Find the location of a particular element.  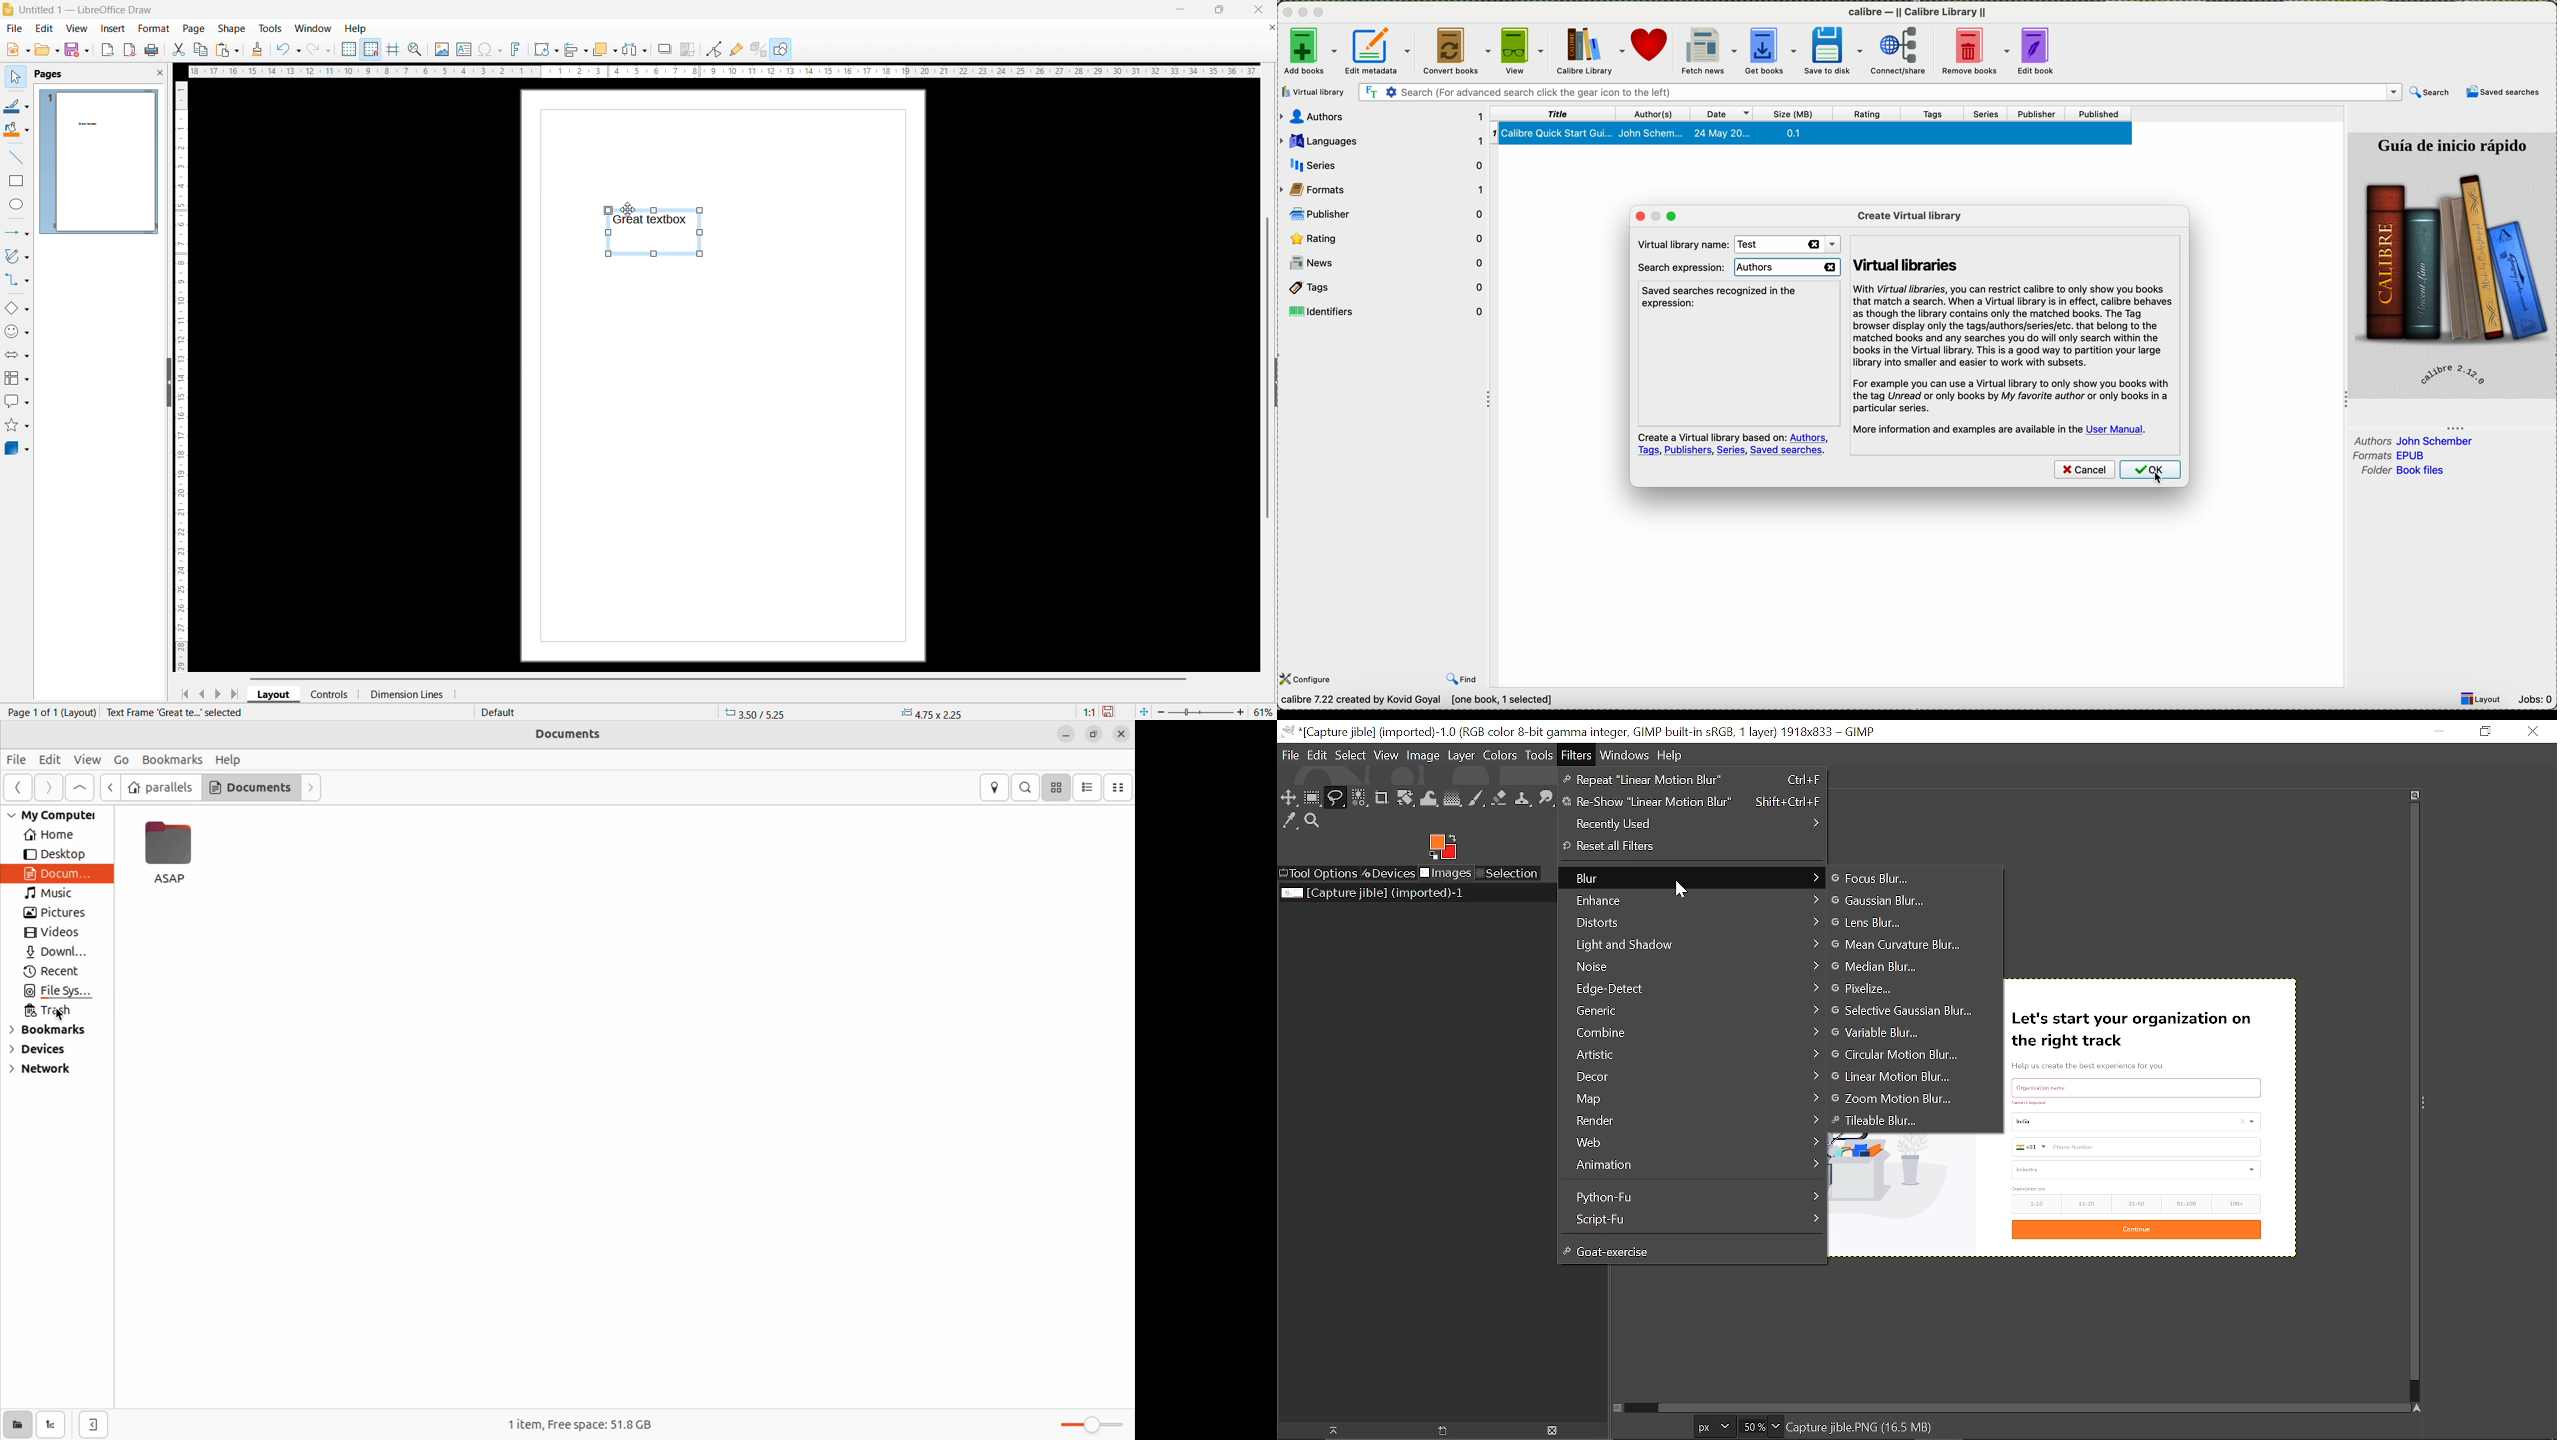

Zoom tool is located at coordinates (1315, 823).